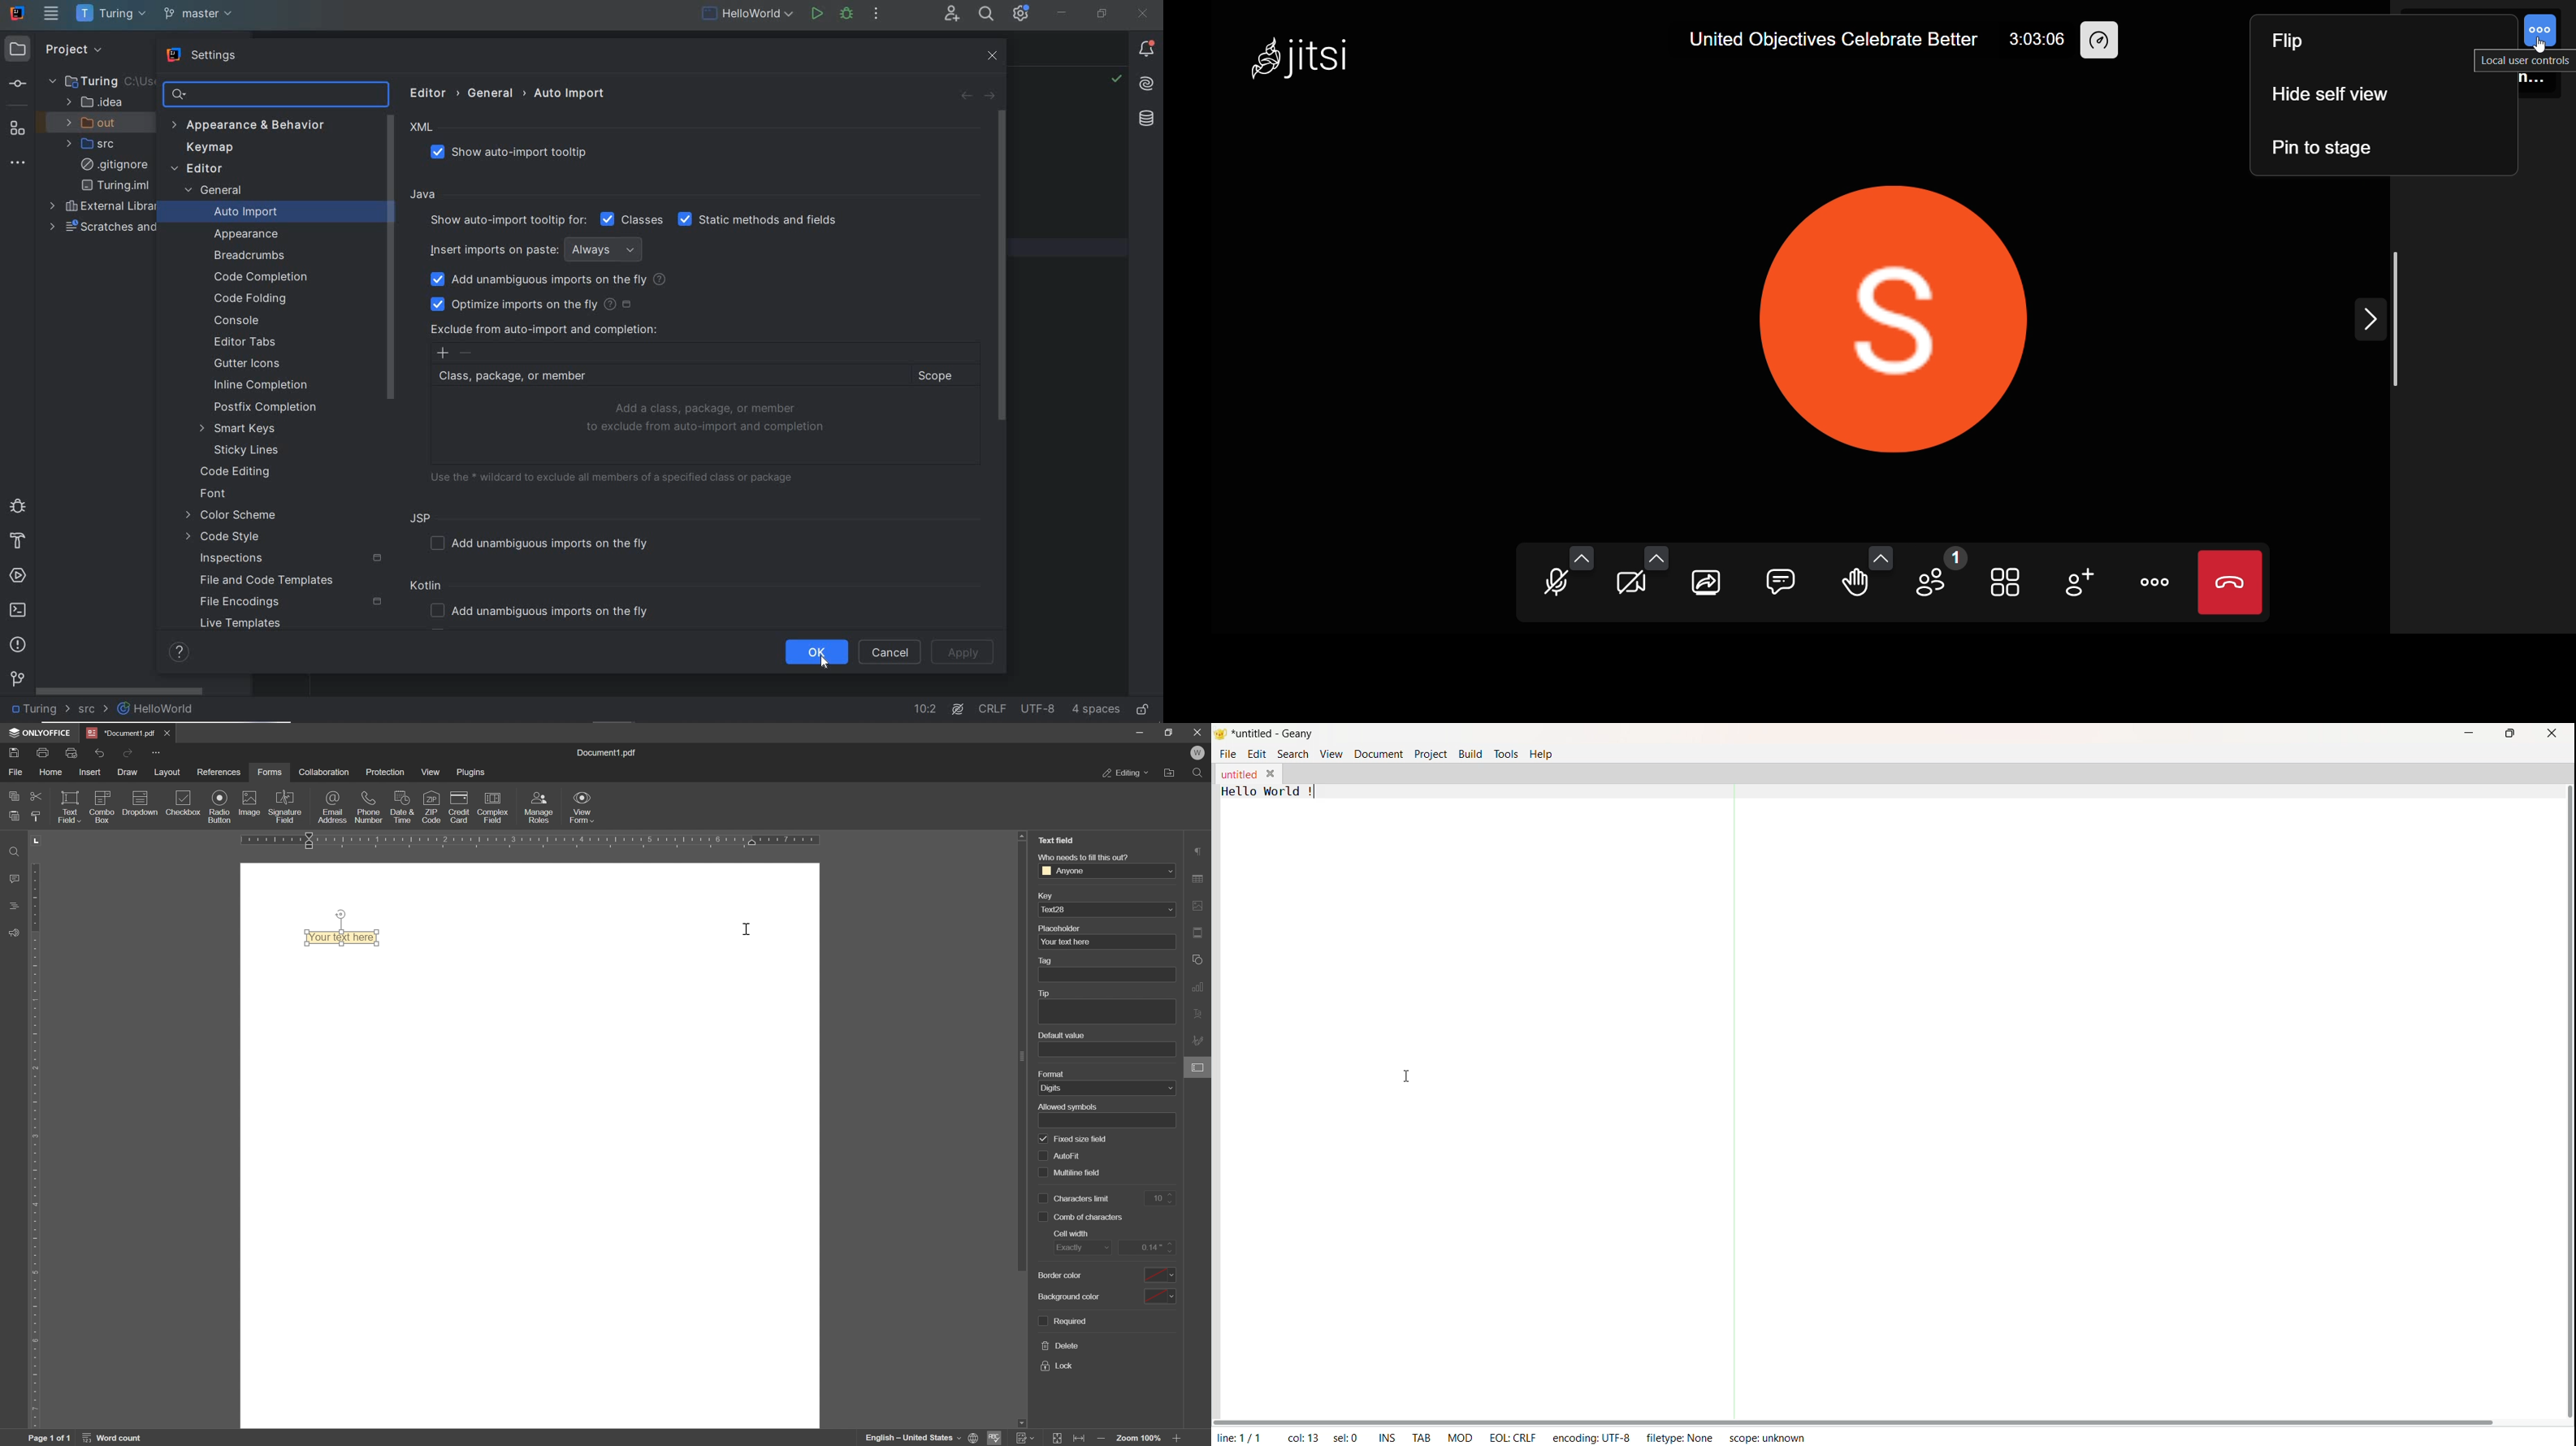 The image size is (2576, 1456). I want to click on comb of characters, so click(1081, 1217).